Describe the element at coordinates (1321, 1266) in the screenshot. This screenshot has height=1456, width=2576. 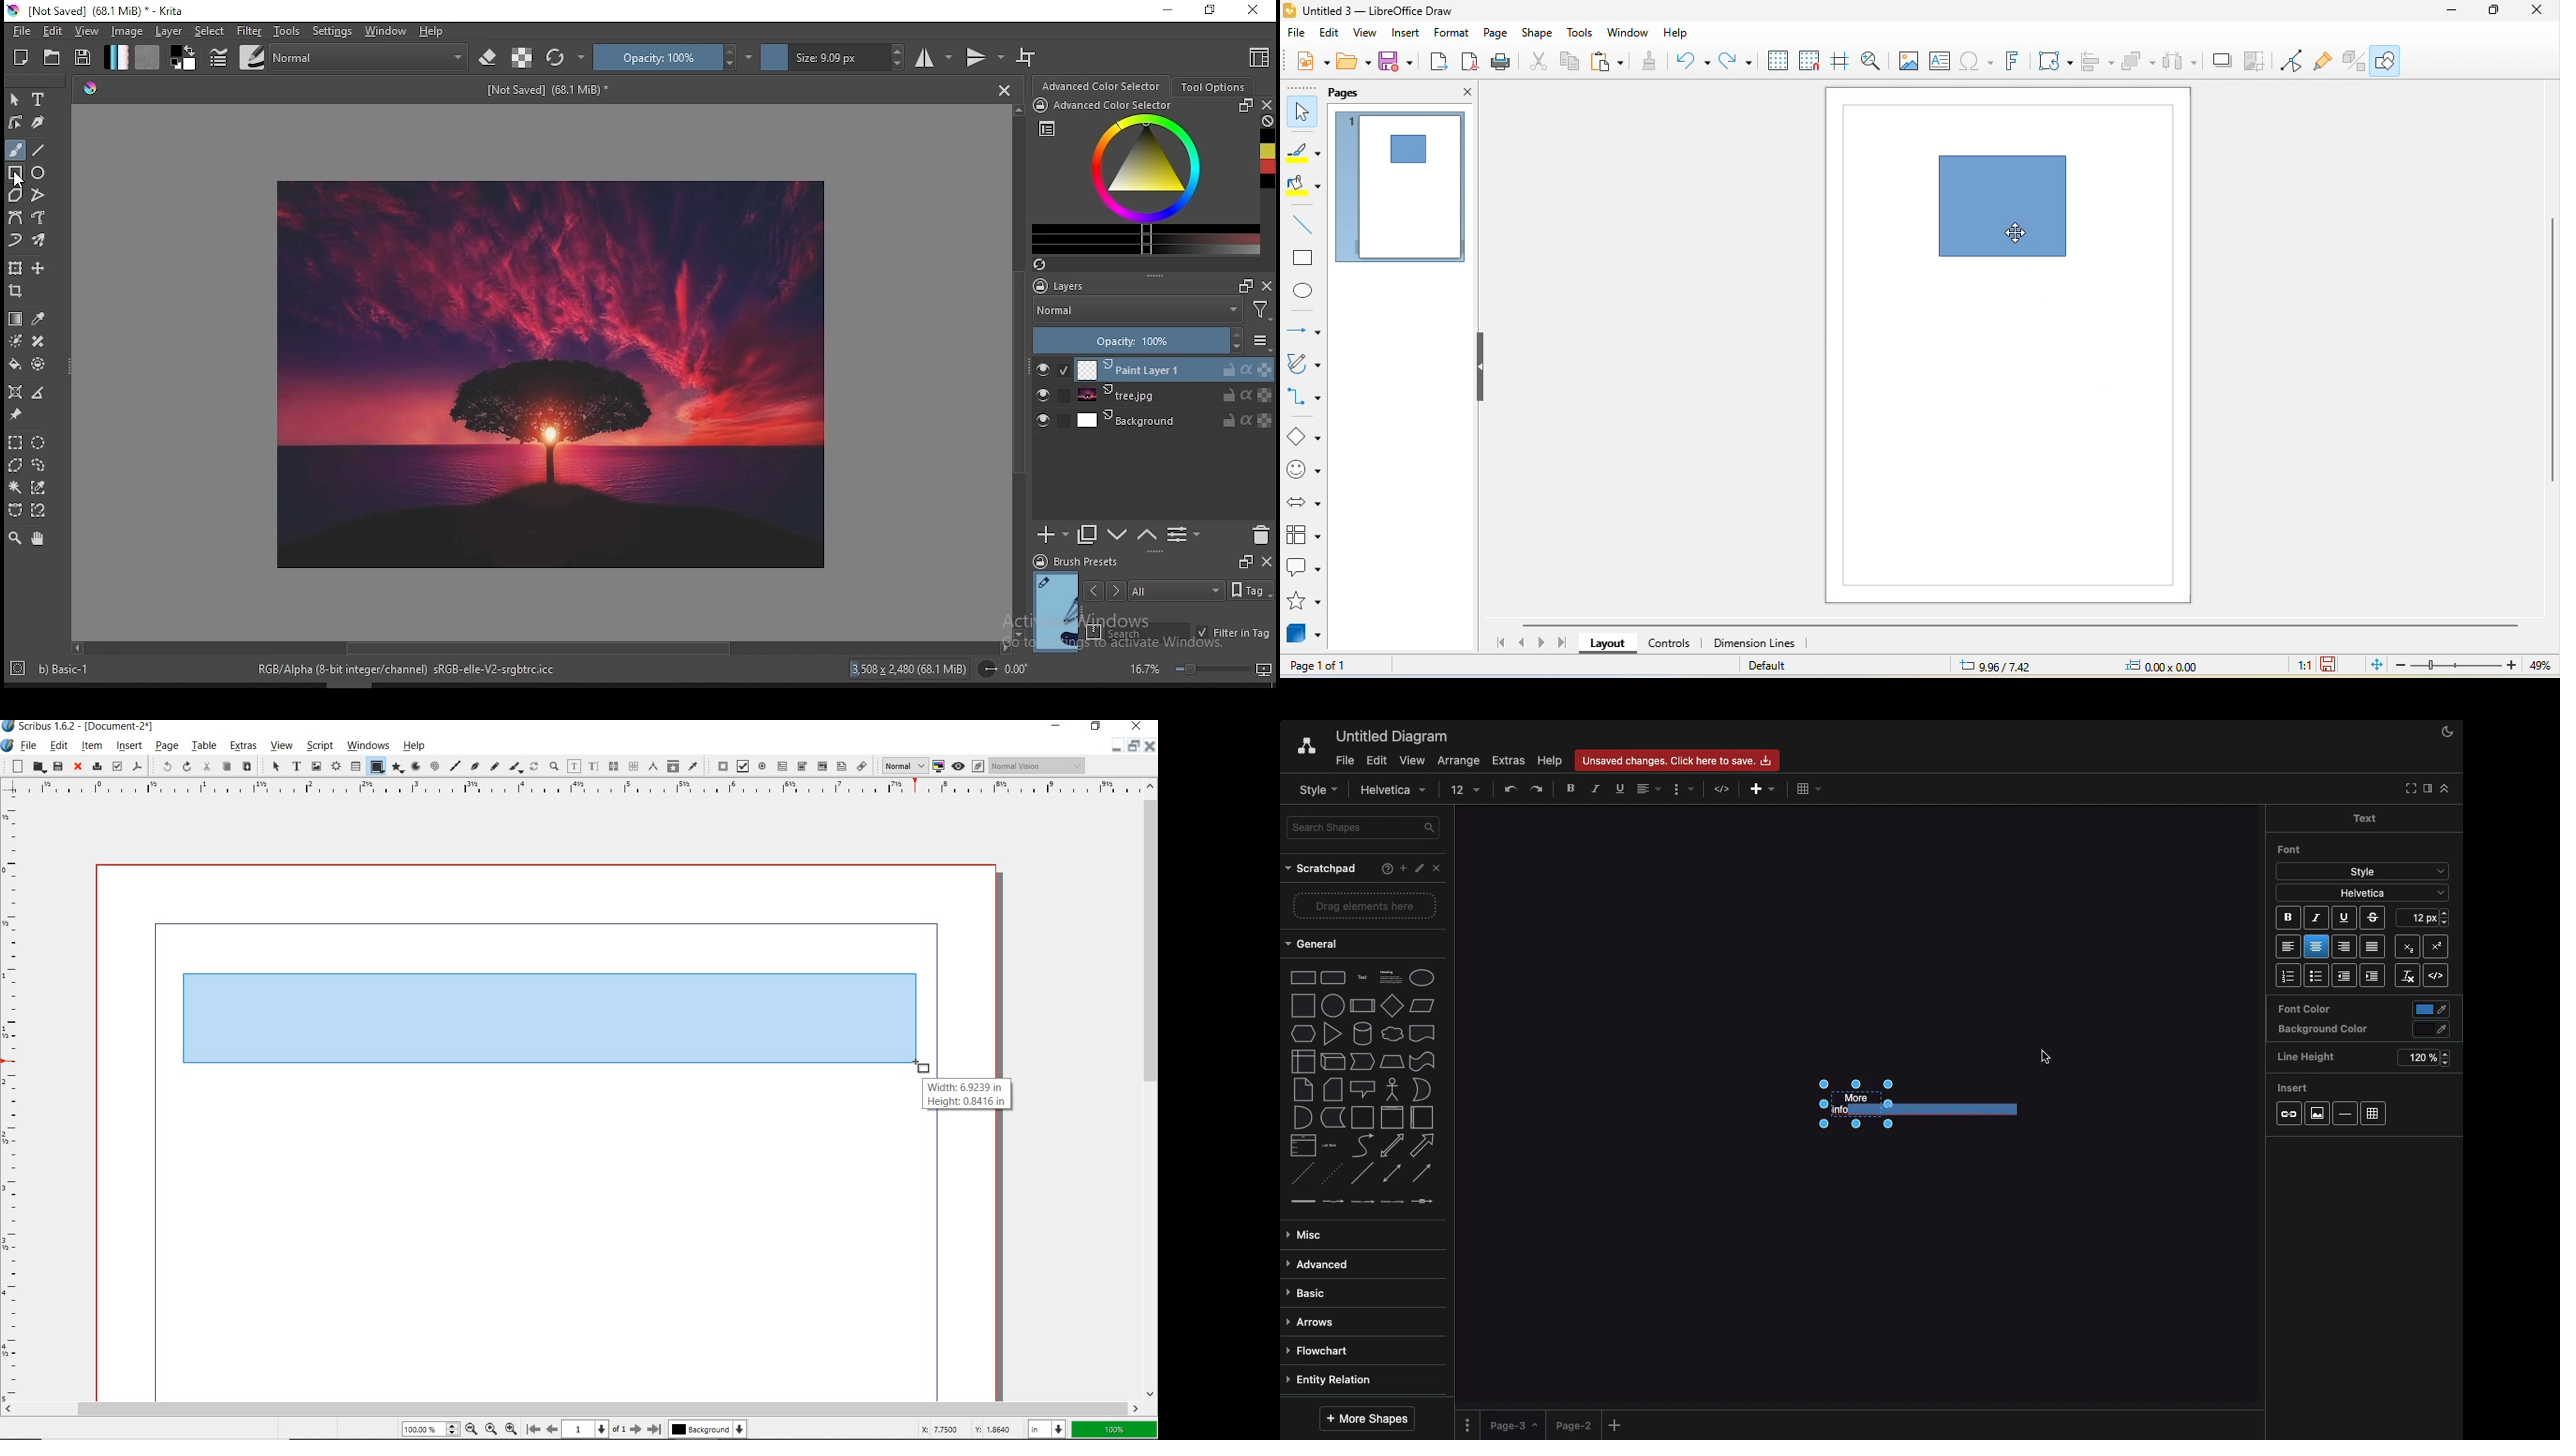
I see `Advanced` at that location.